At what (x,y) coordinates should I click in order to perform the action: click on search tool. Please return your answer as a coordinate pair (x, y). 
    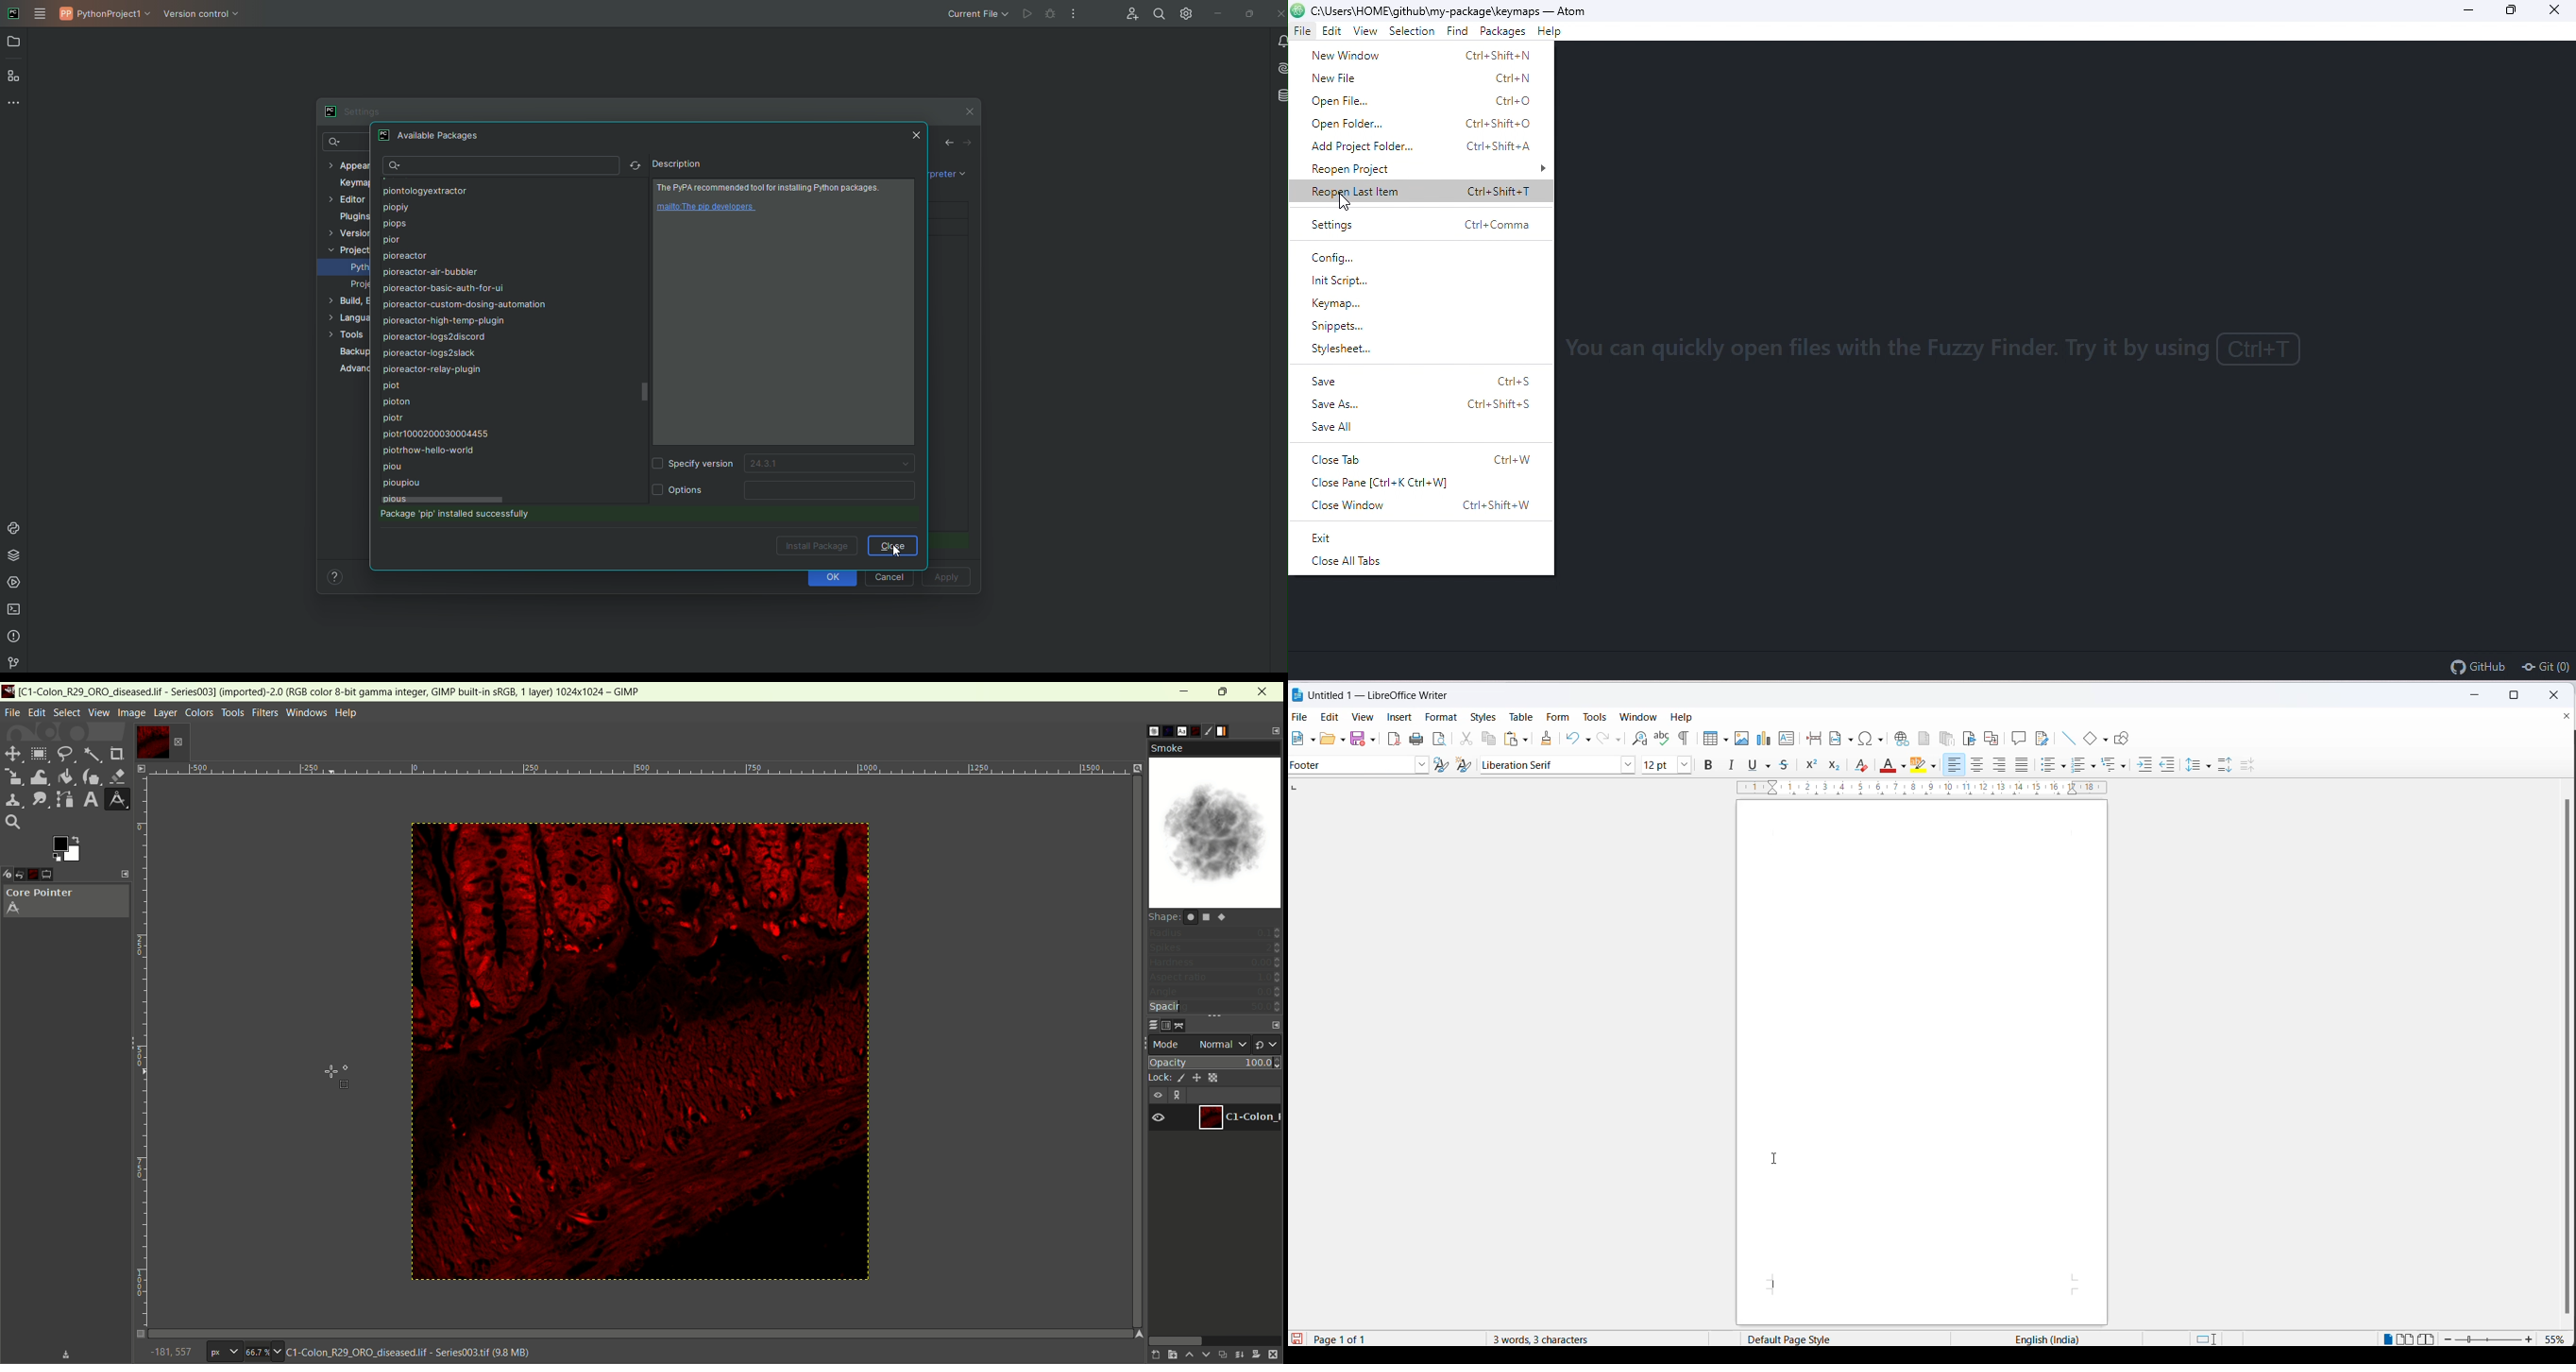
    Looking at the image, I should click on (13, 821).